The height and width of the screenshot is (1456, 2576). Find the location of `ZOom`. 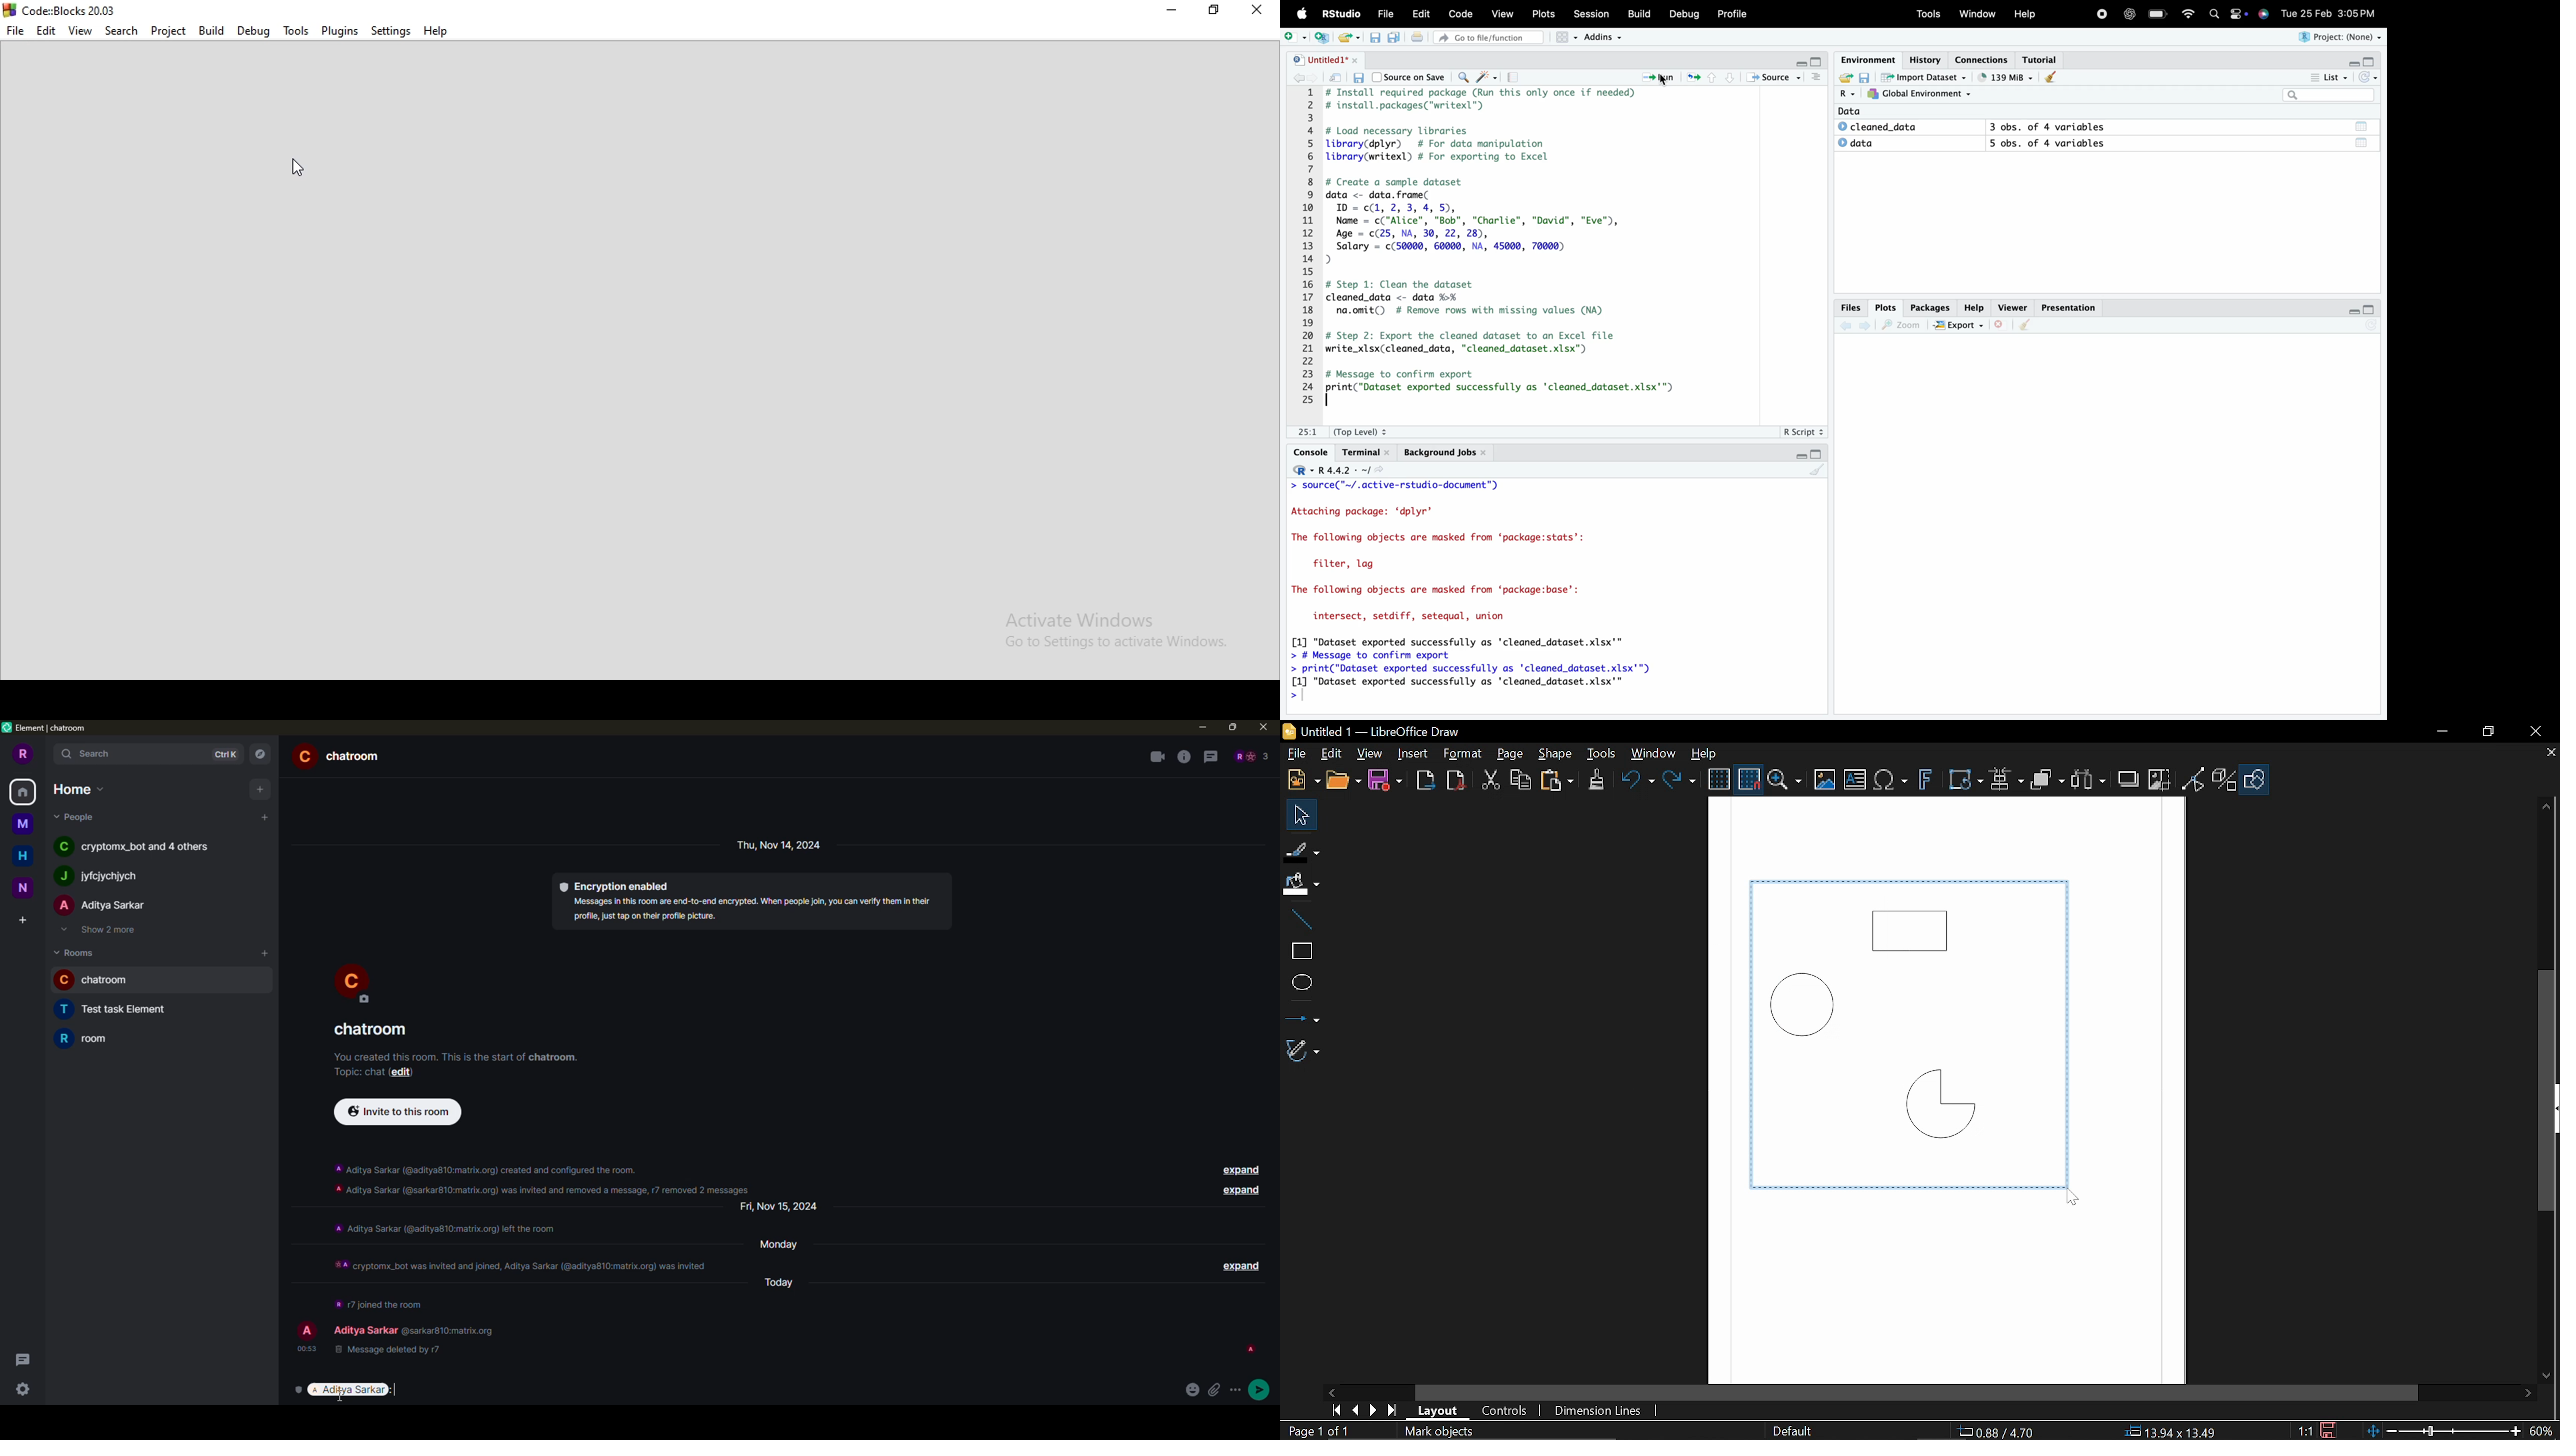

ZOom is located at coordinates (1785, 779).